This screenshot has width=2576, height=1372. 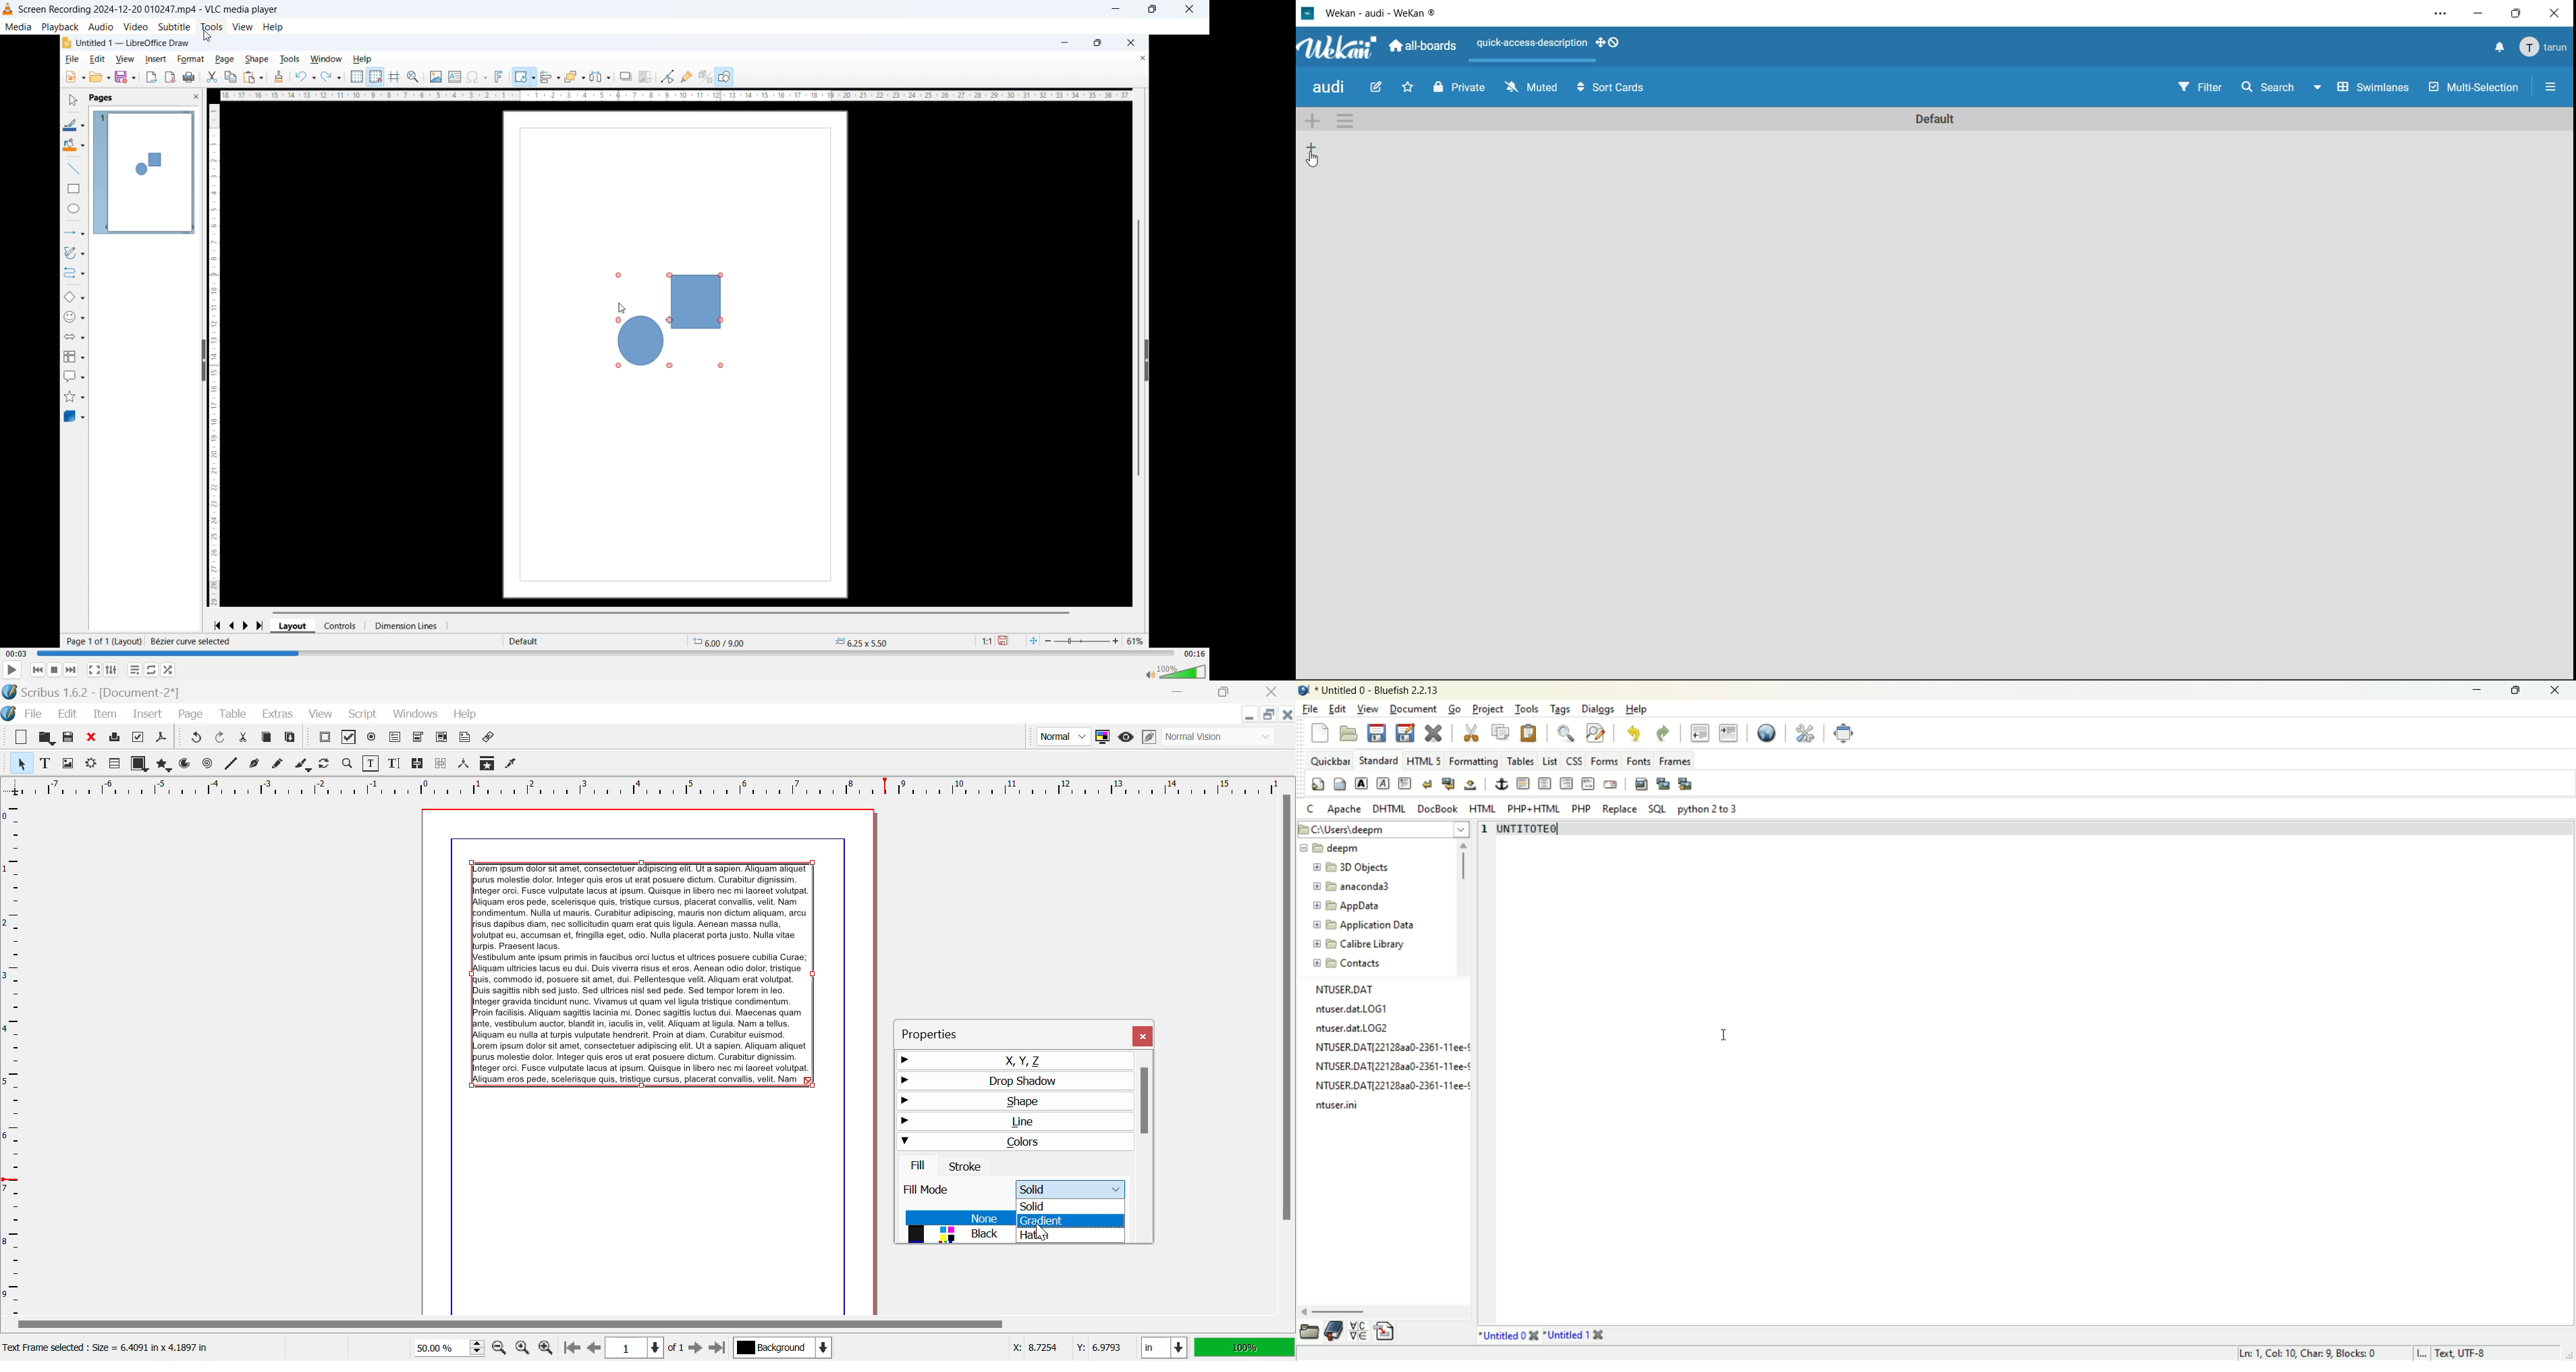 I want to click on Spiral, so click(x=207, y=764).